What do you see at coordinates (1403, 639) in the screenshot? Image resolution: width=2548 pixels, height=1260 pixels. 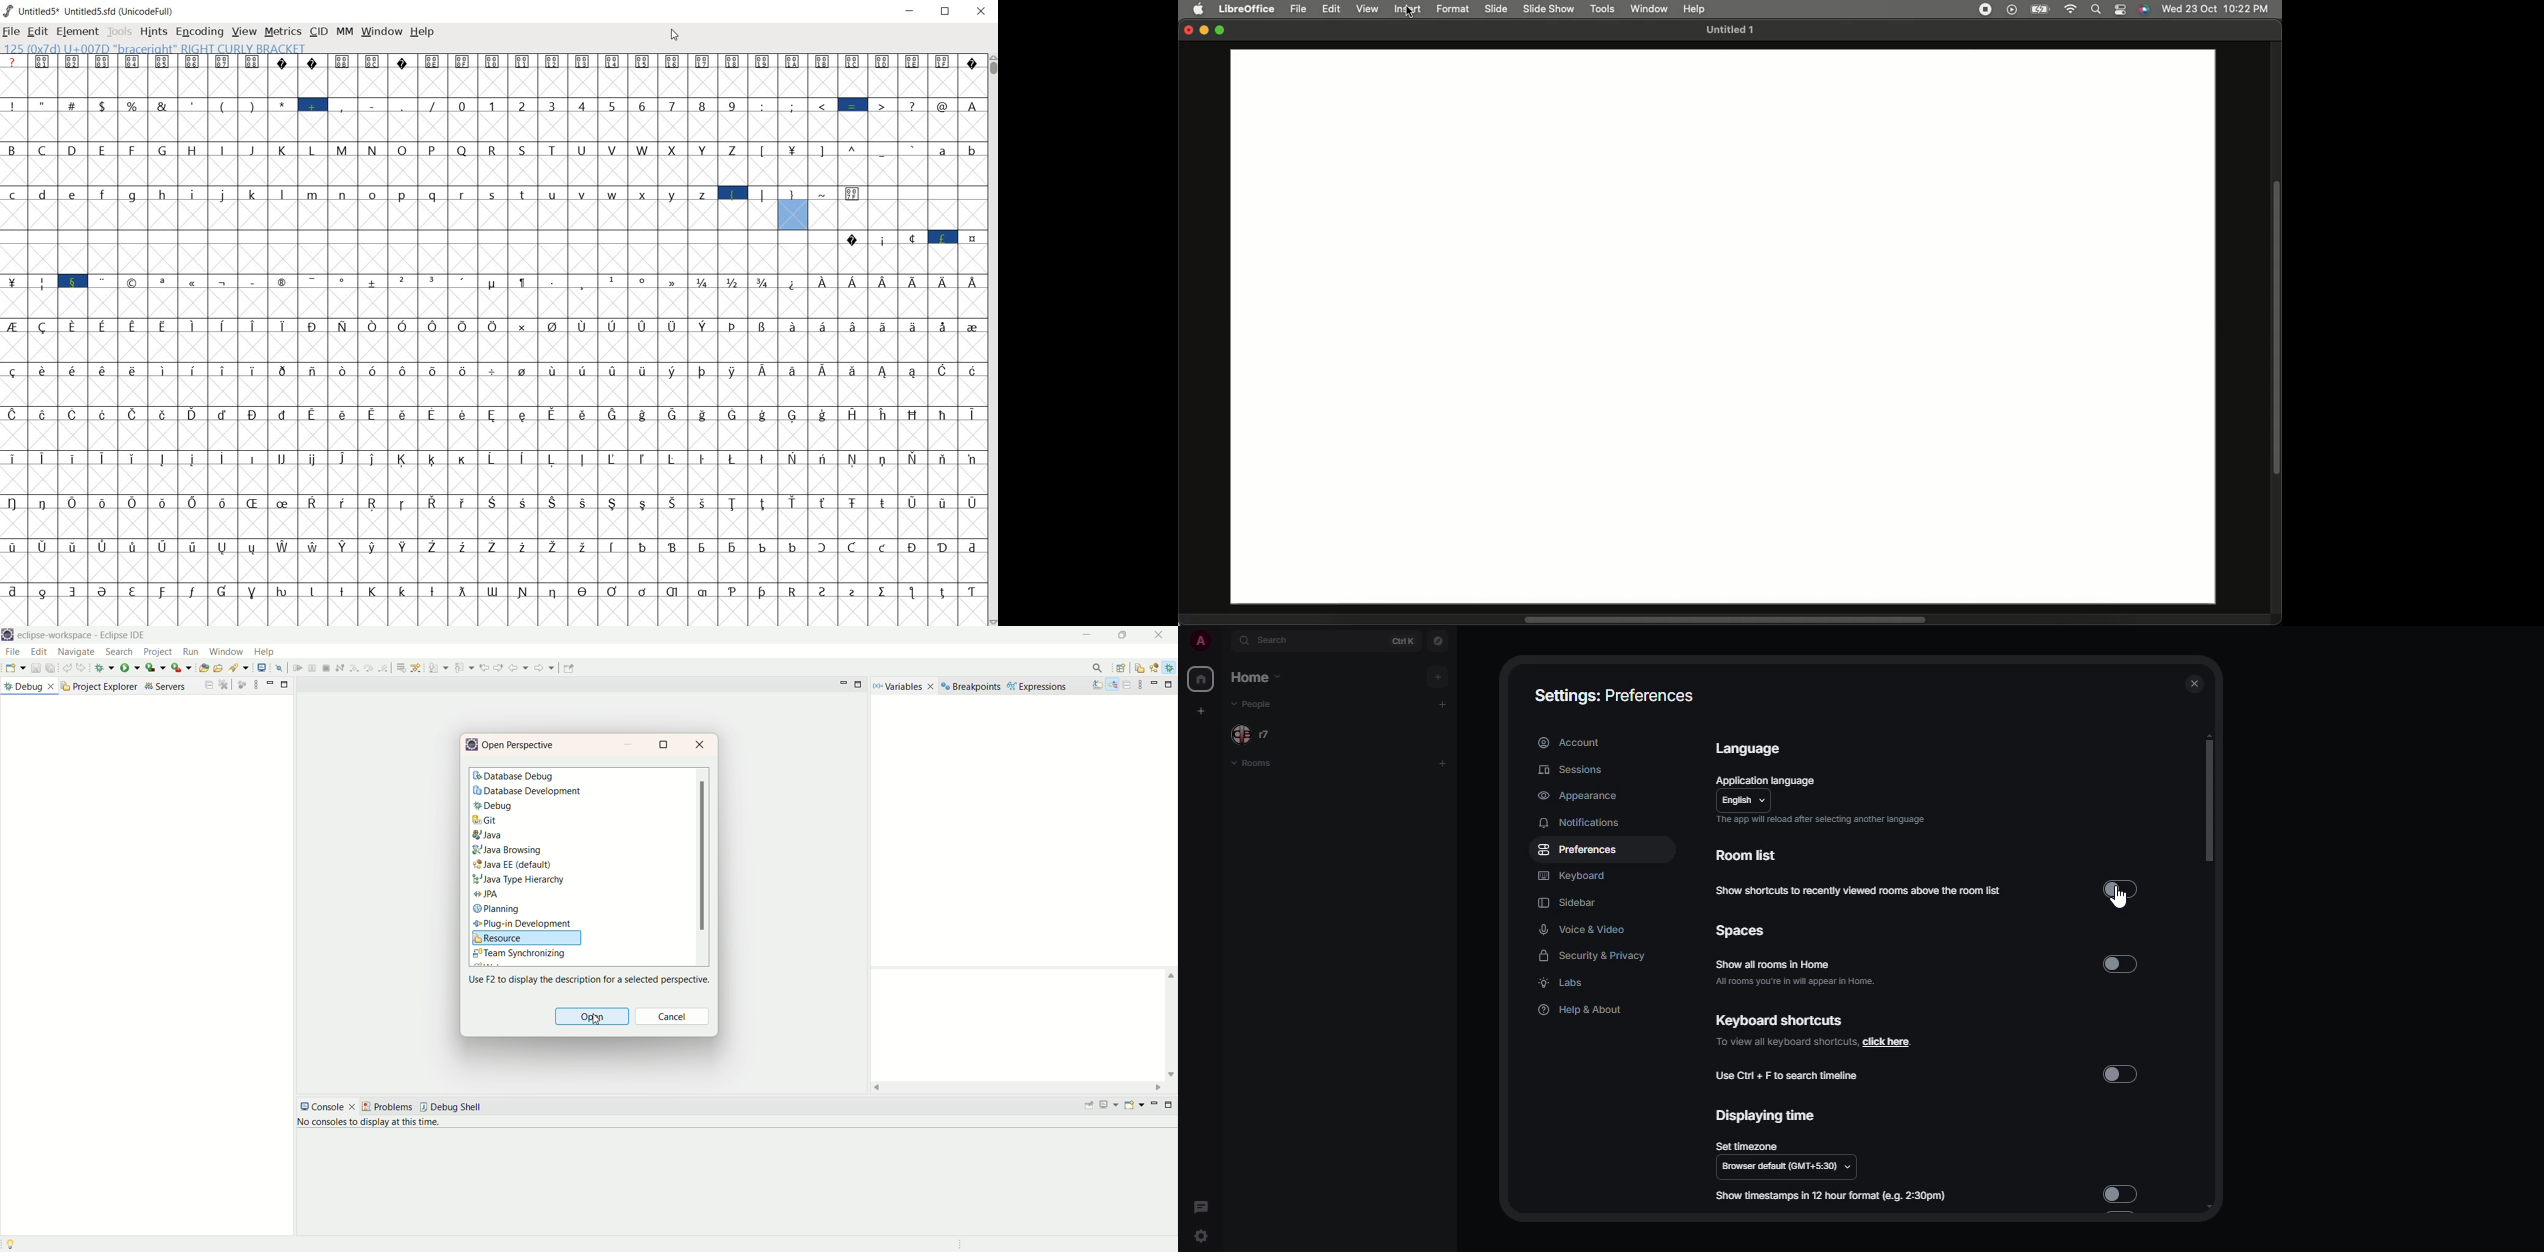 I see `ctrl K` at bounding box center [1403, 639].